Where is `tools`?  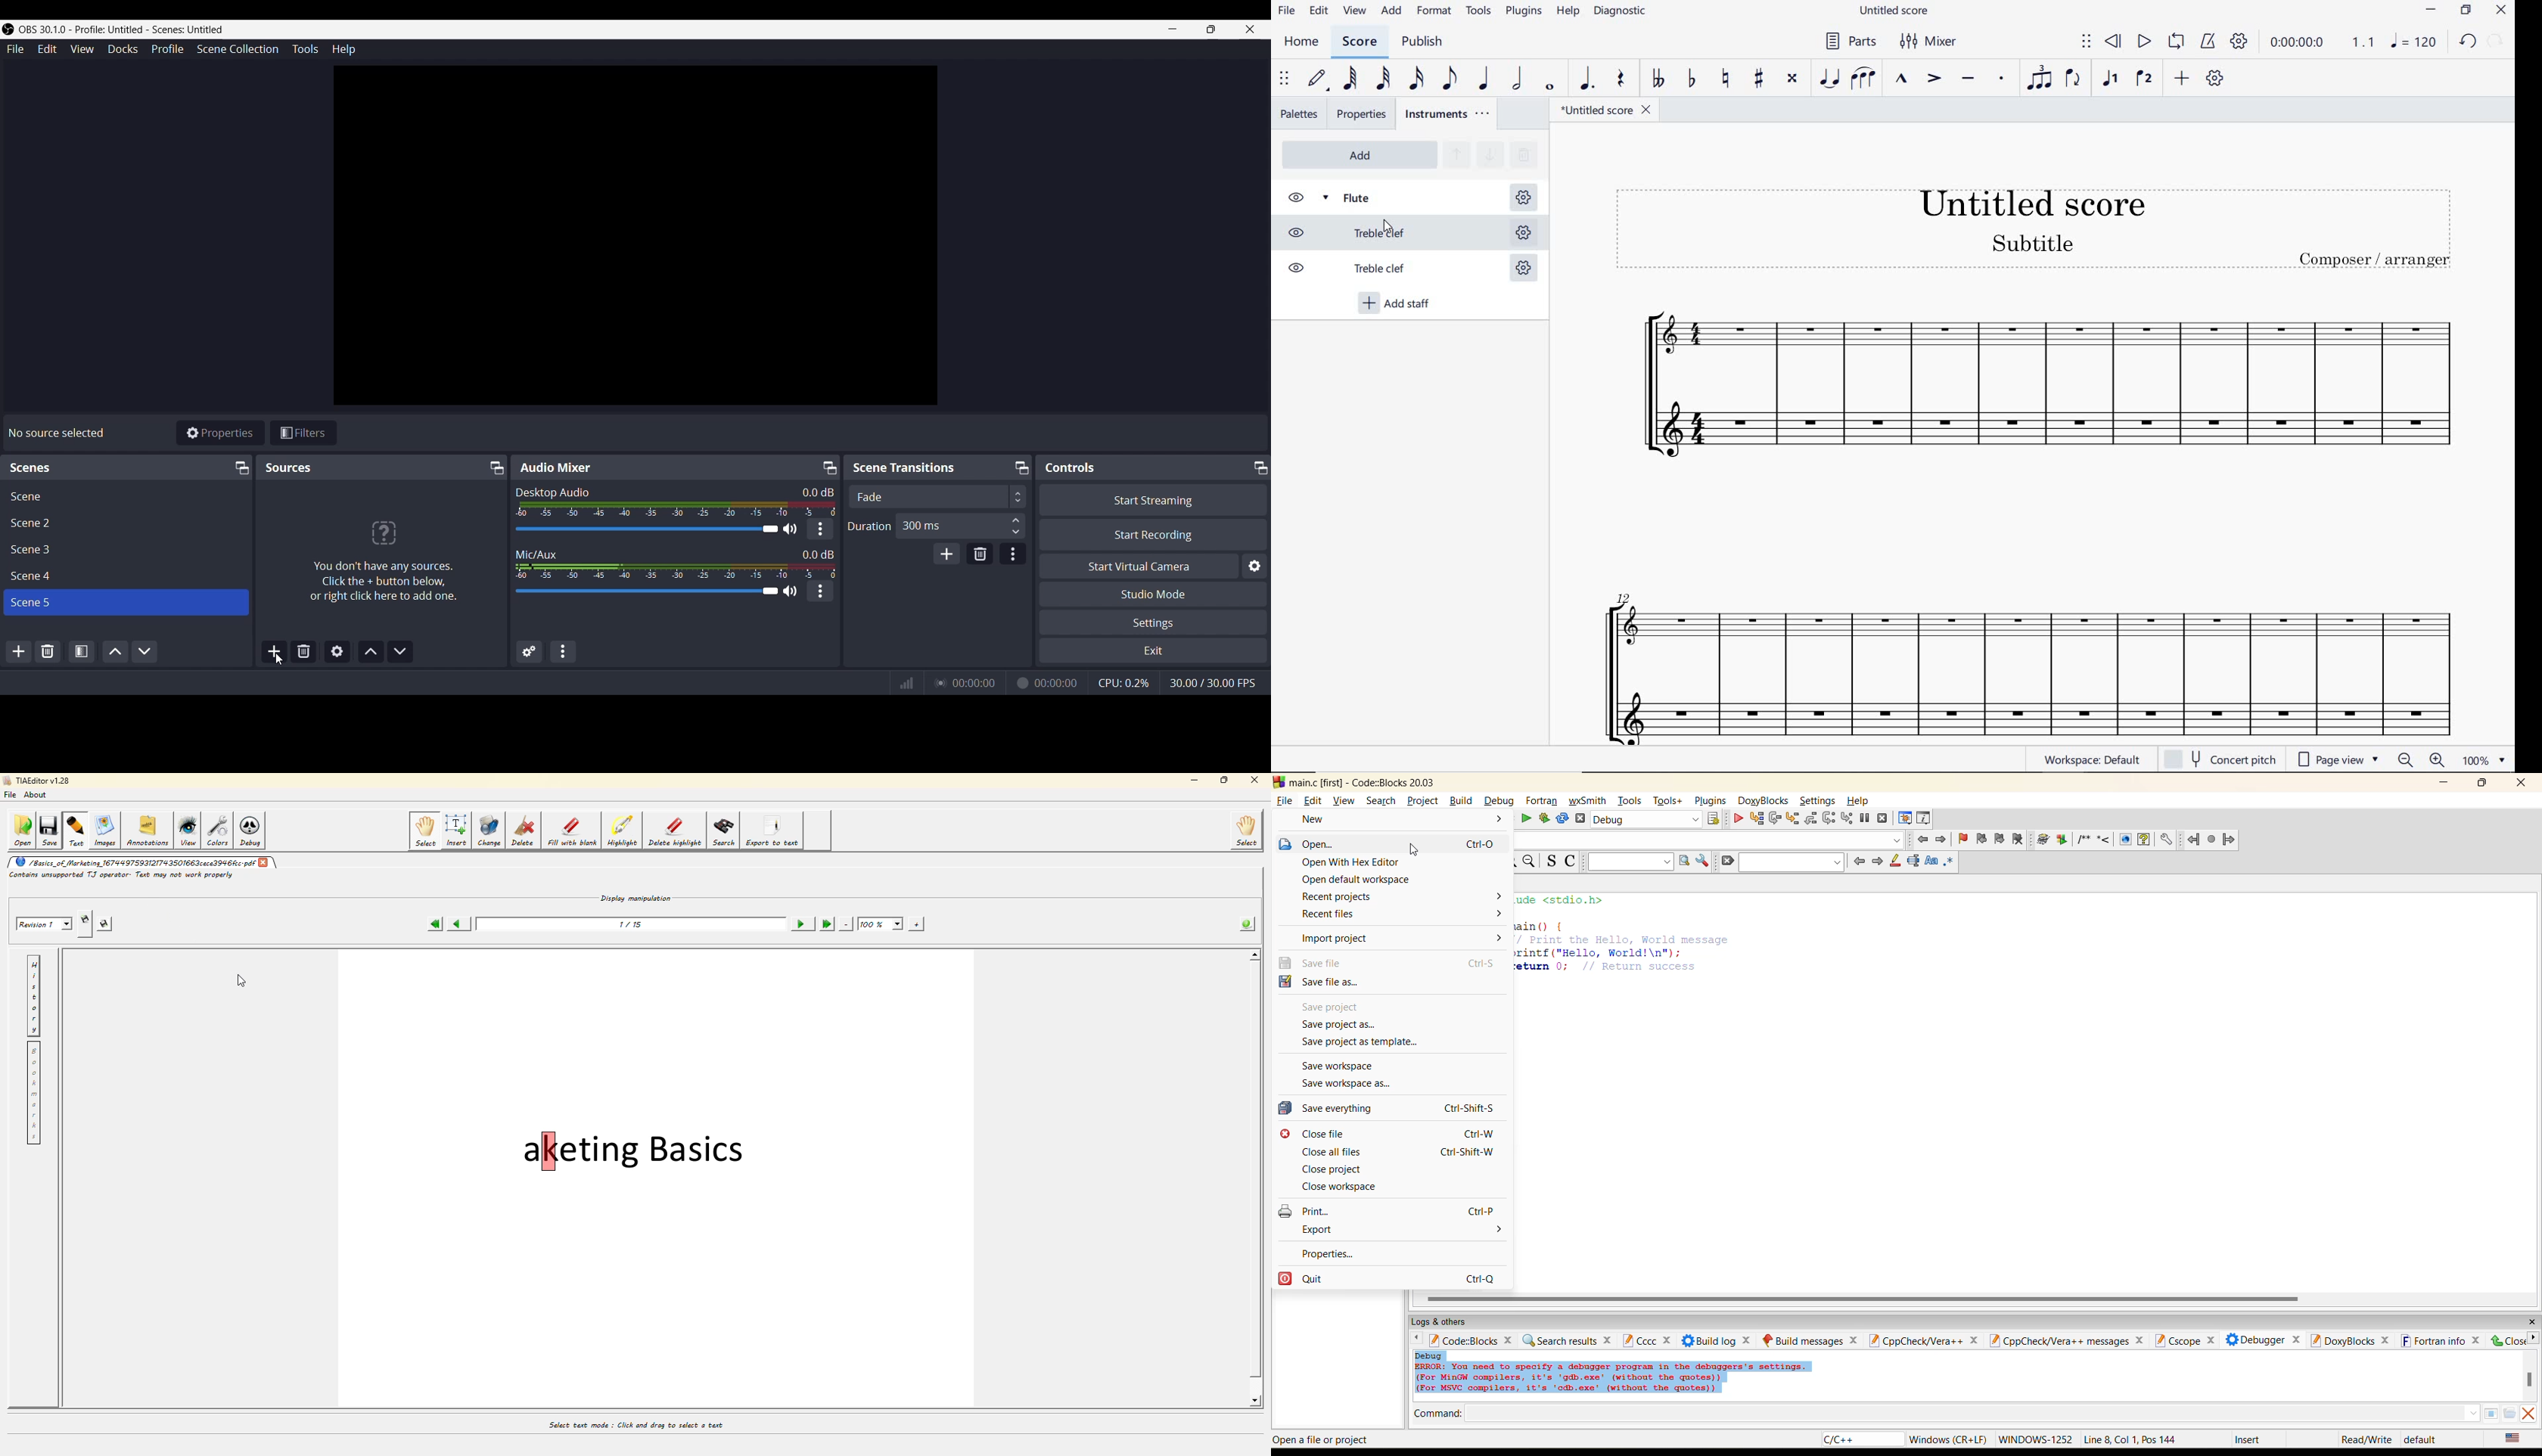 tools is located at coordinates (1631, 800).